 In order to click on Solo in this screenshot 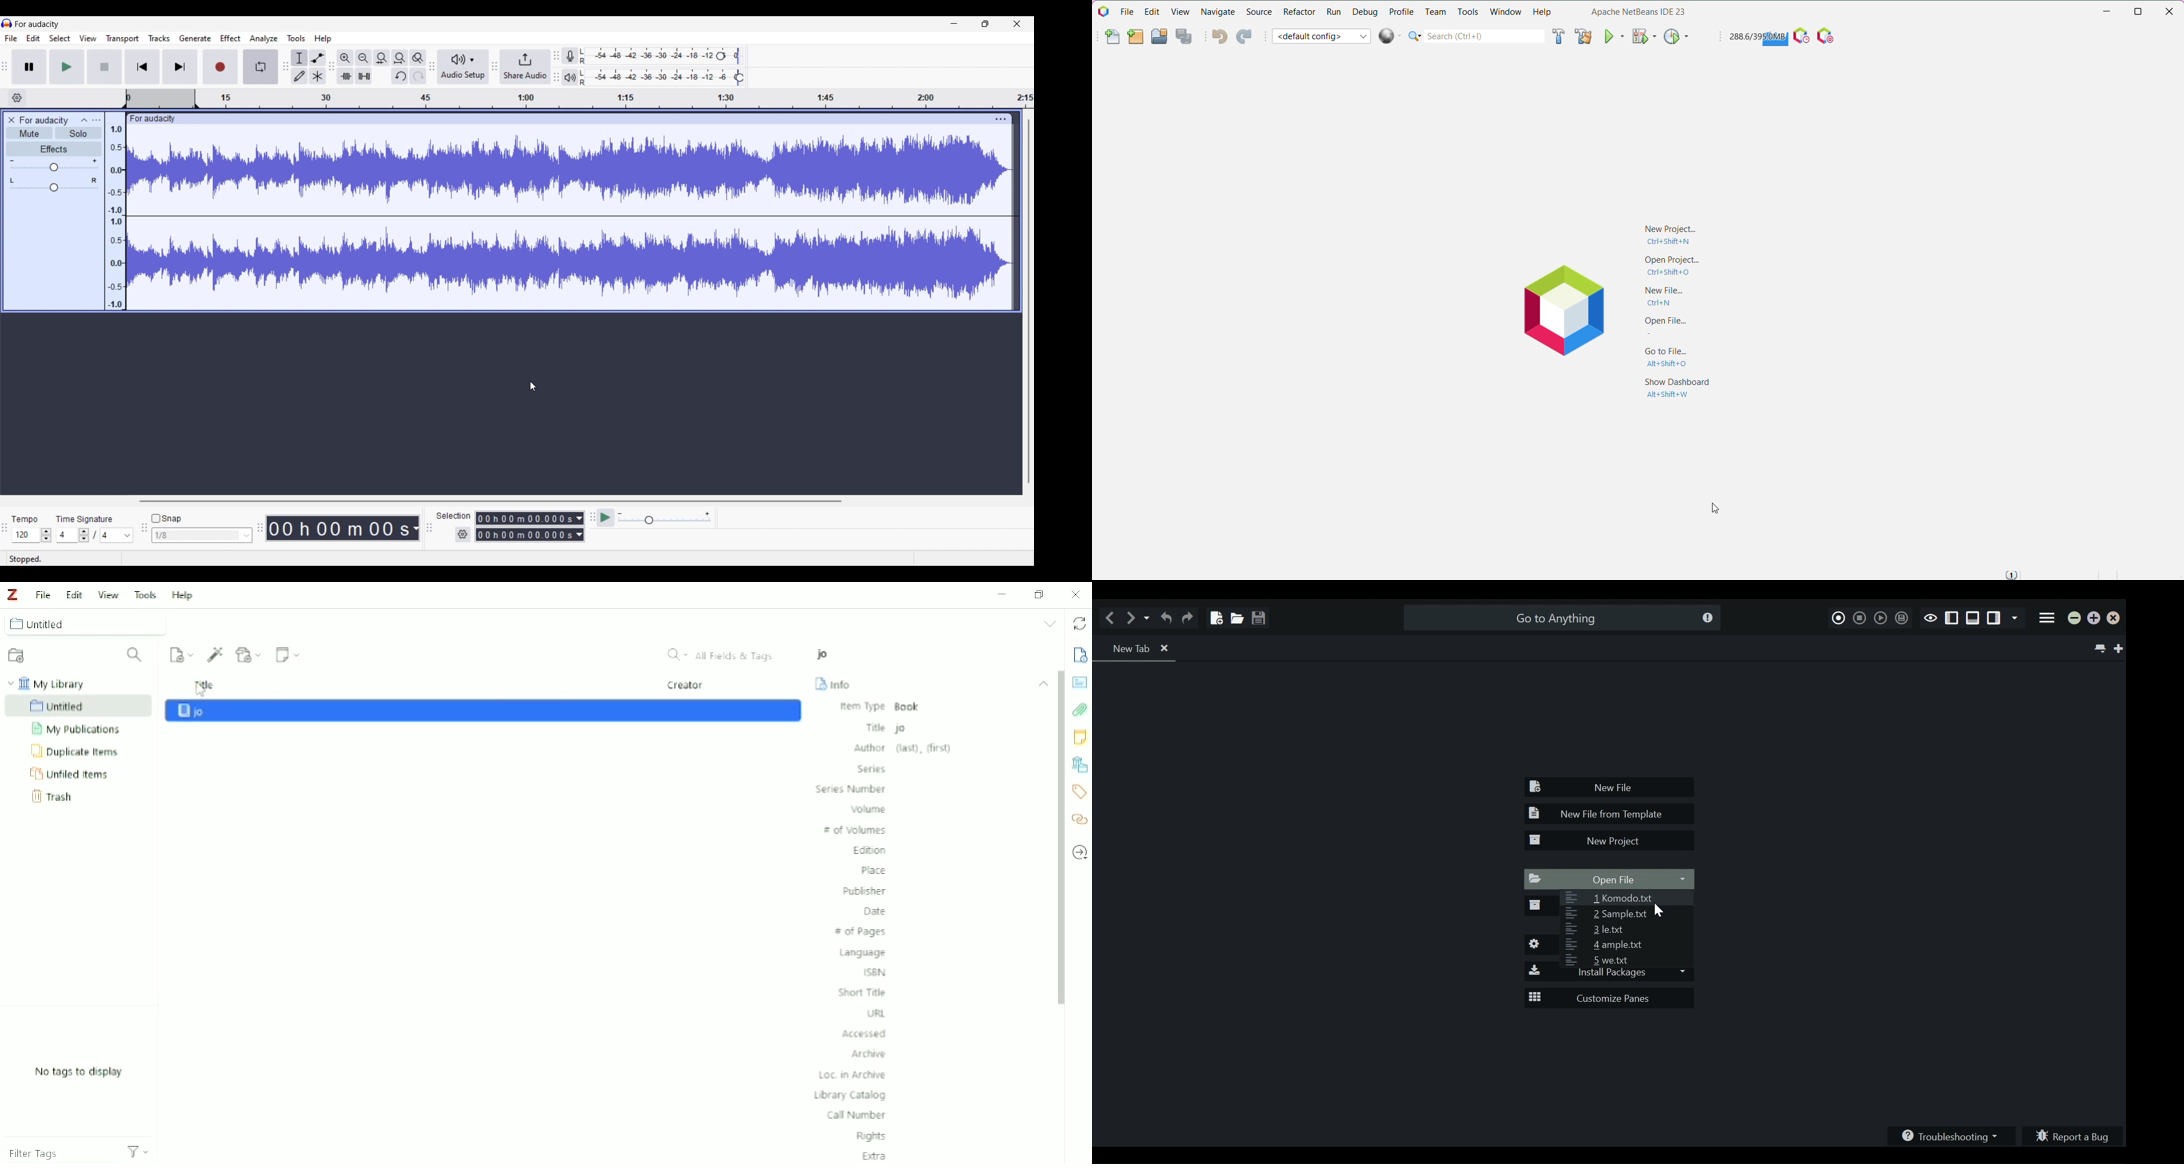, I will do `click(78, 133)`.